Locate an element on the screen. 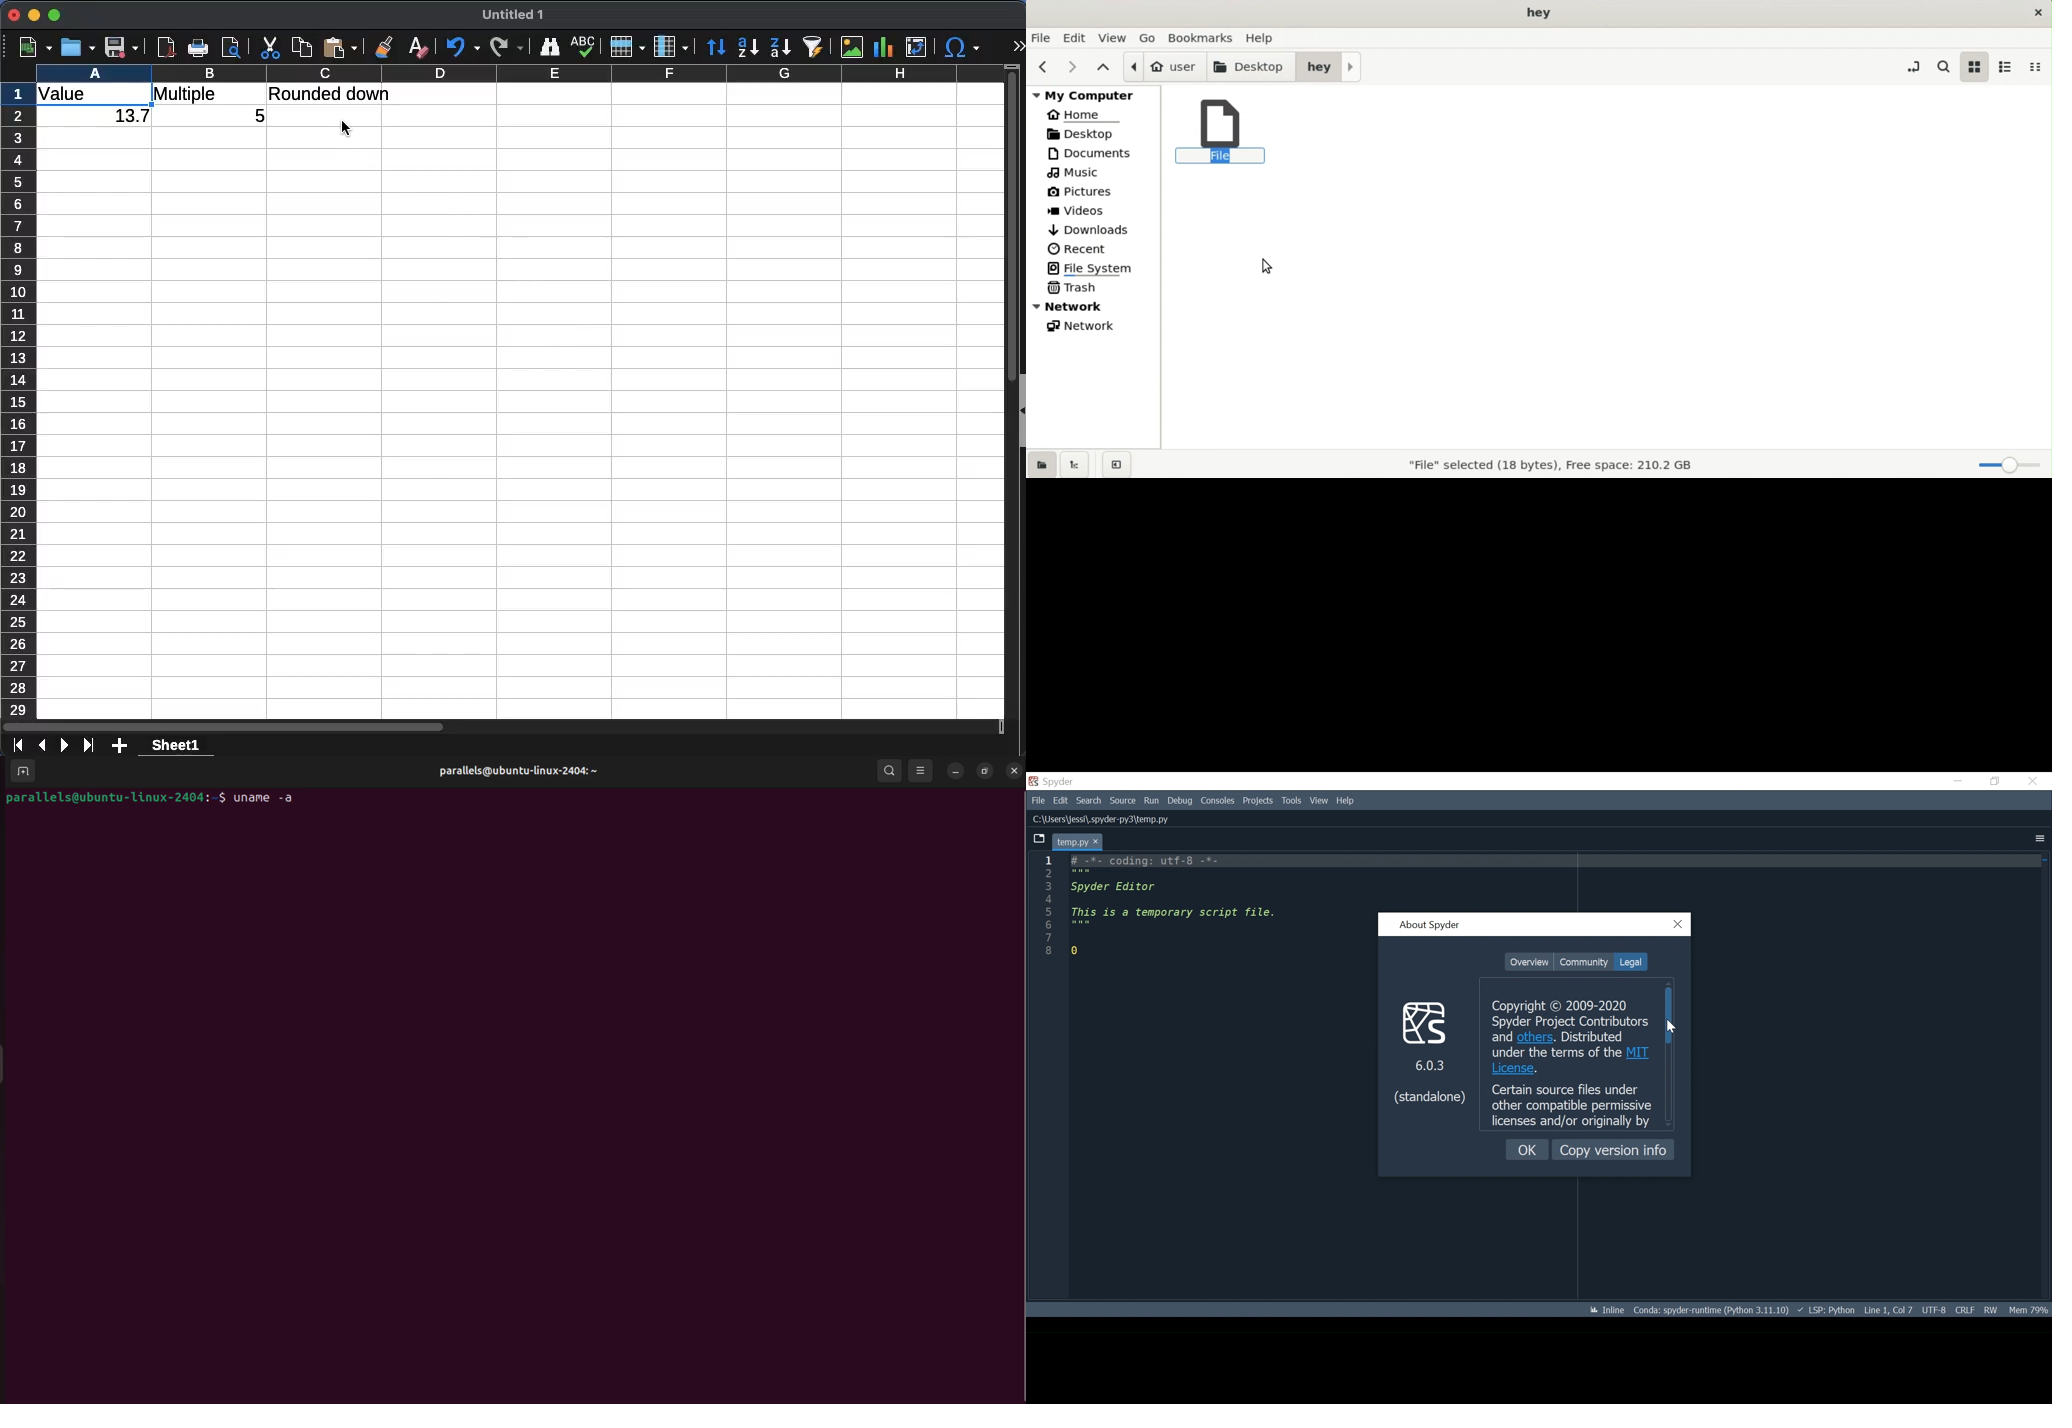 The image size is (2072, 1428). rows is located at coordinates (628, 47).